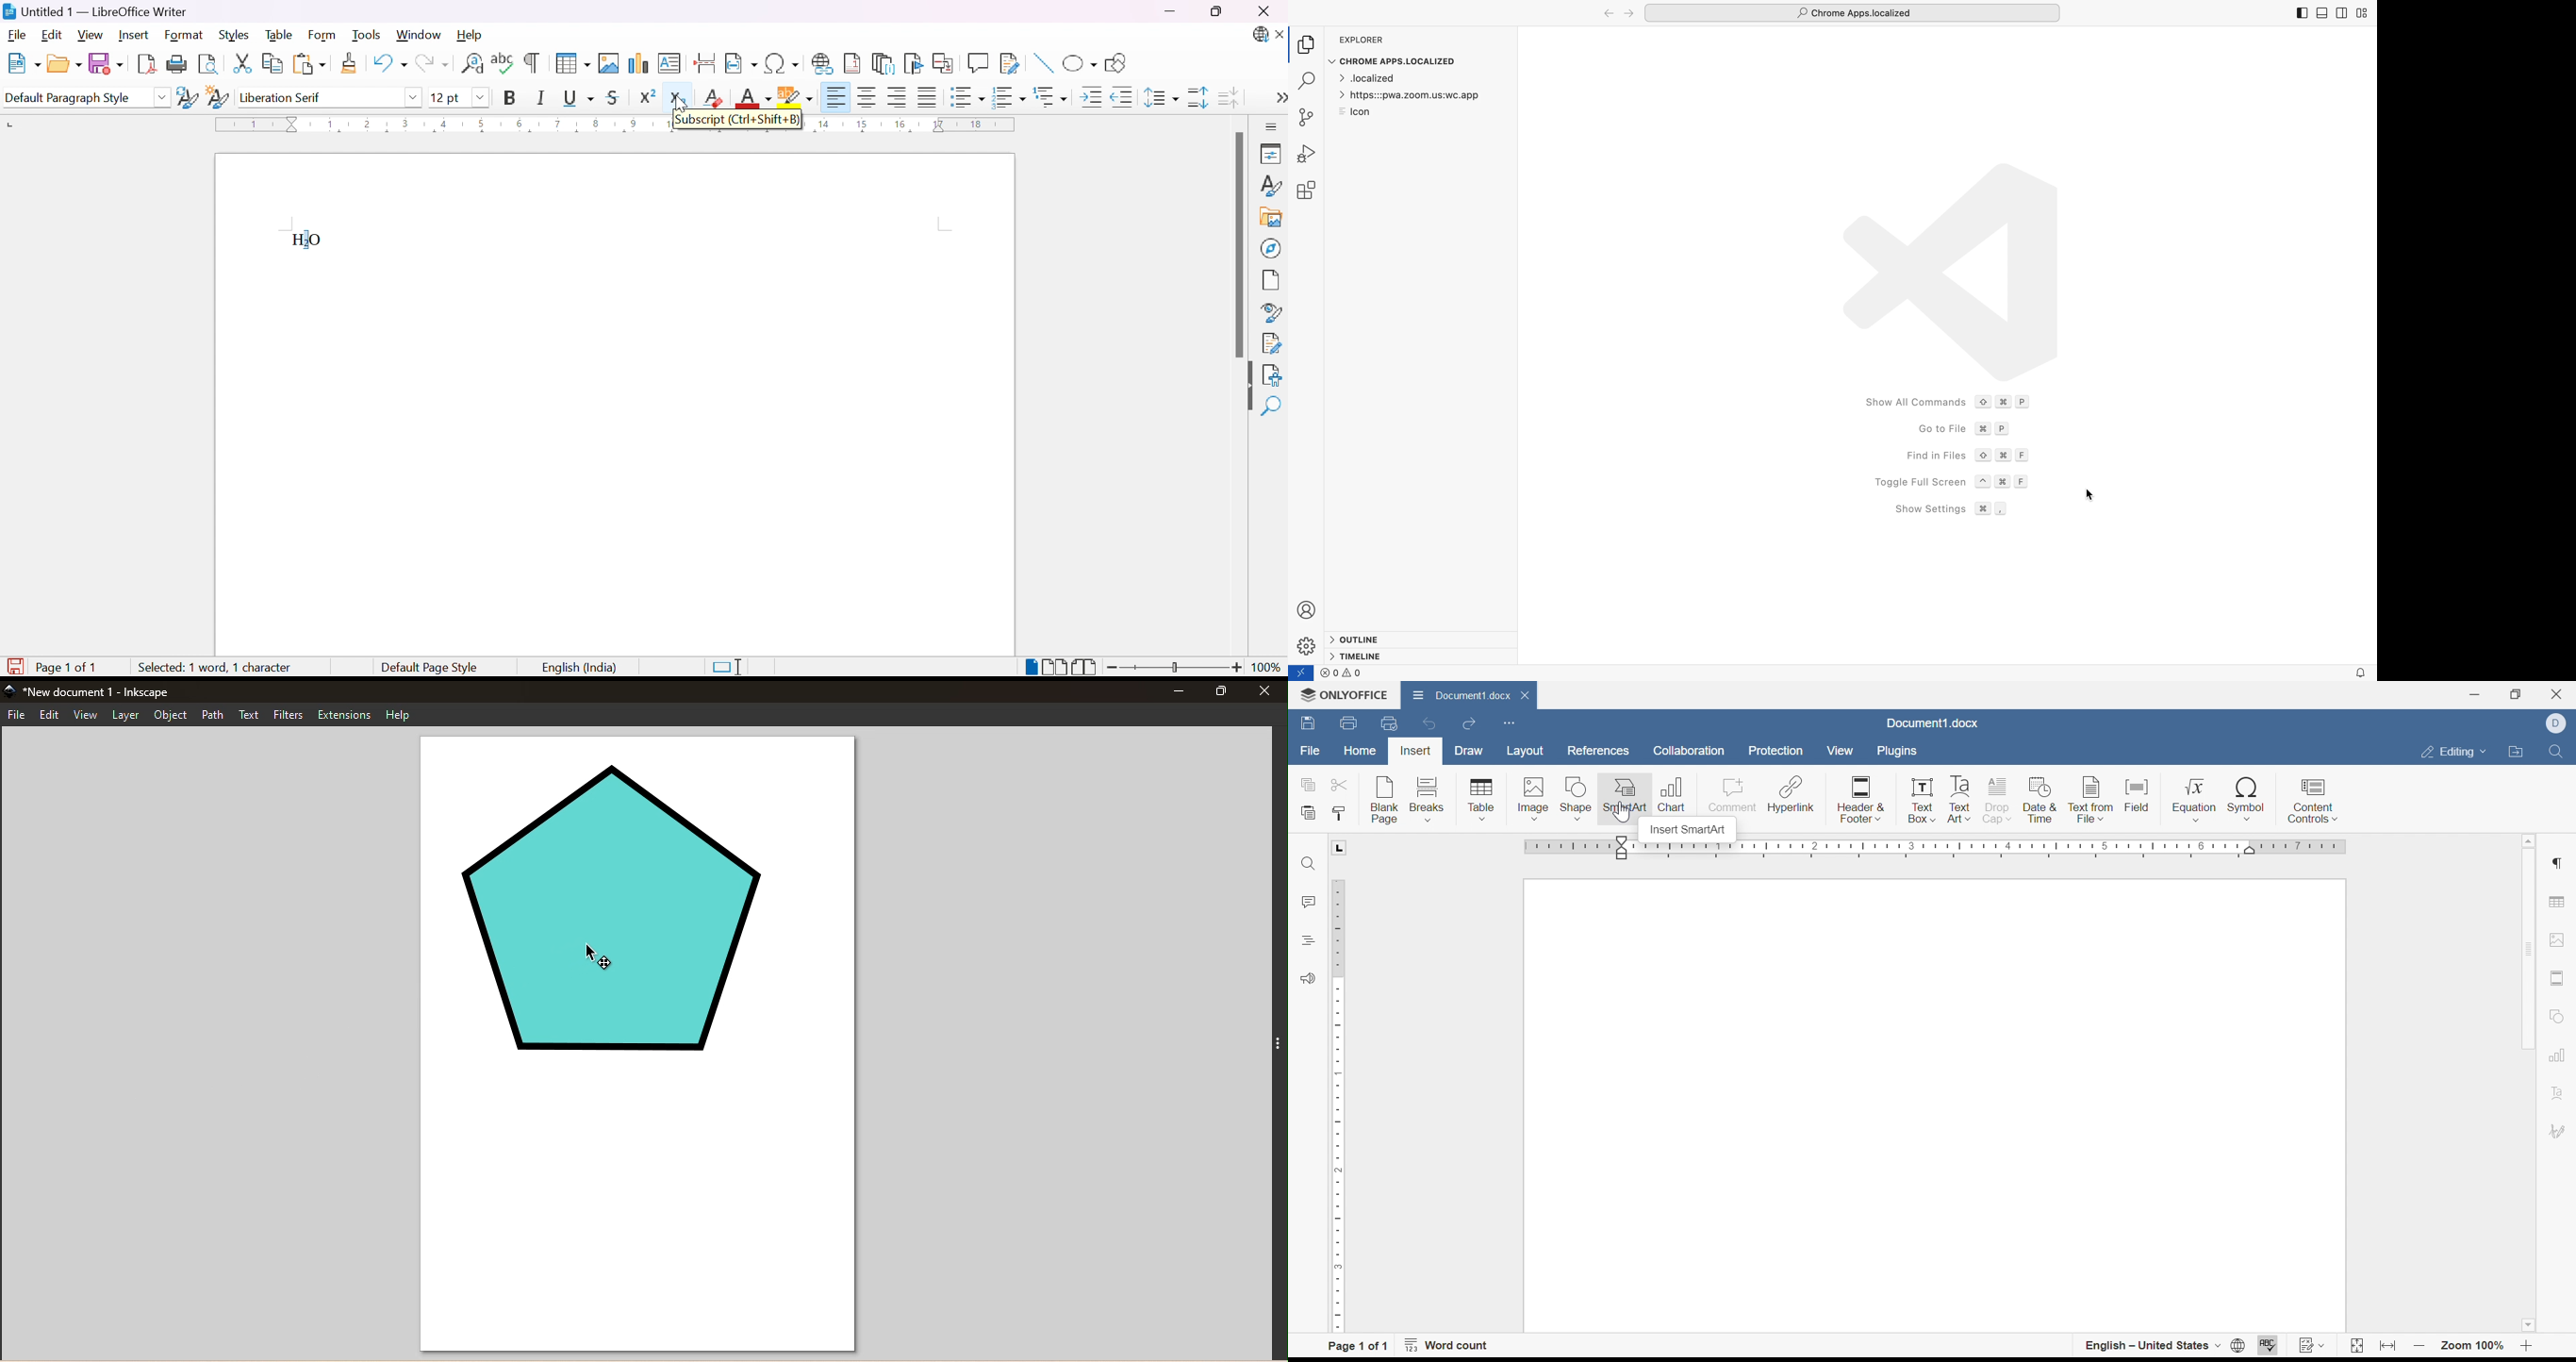  I want to click on Copy, so click(274, 64).